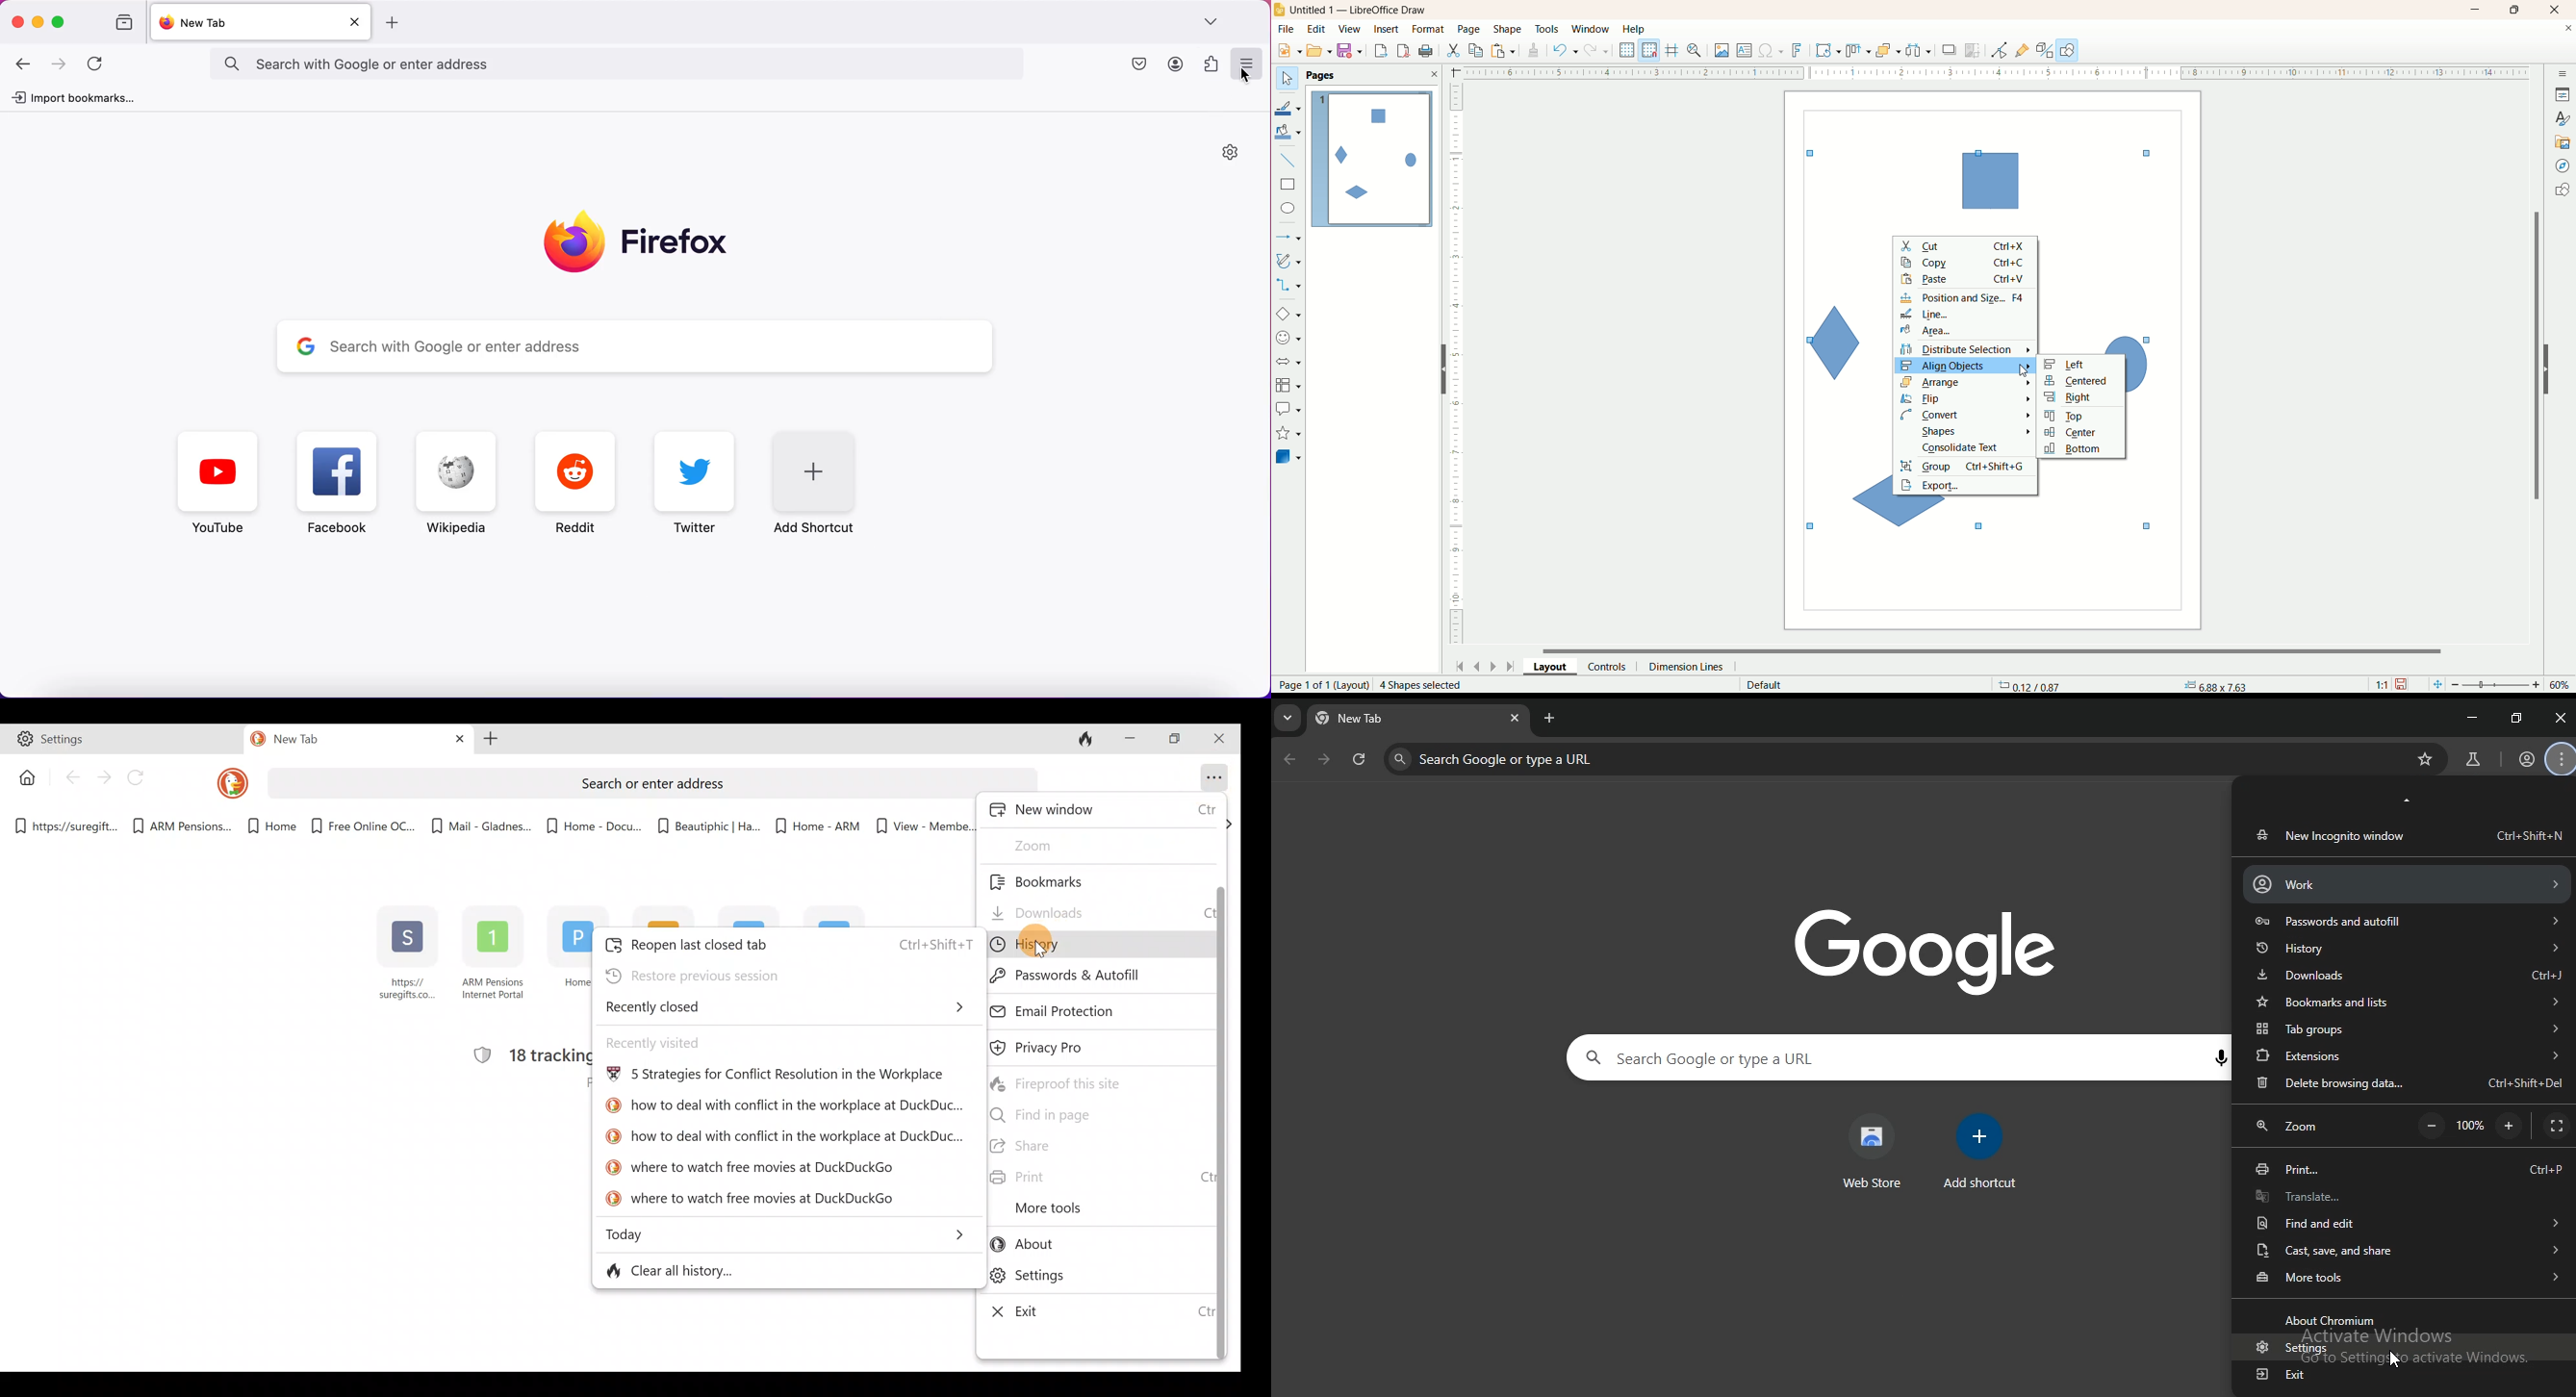  What do you see at coordinates (1833, 338) in the screenshot?
I see `unselected shape` at bounding box center [1833, 338].